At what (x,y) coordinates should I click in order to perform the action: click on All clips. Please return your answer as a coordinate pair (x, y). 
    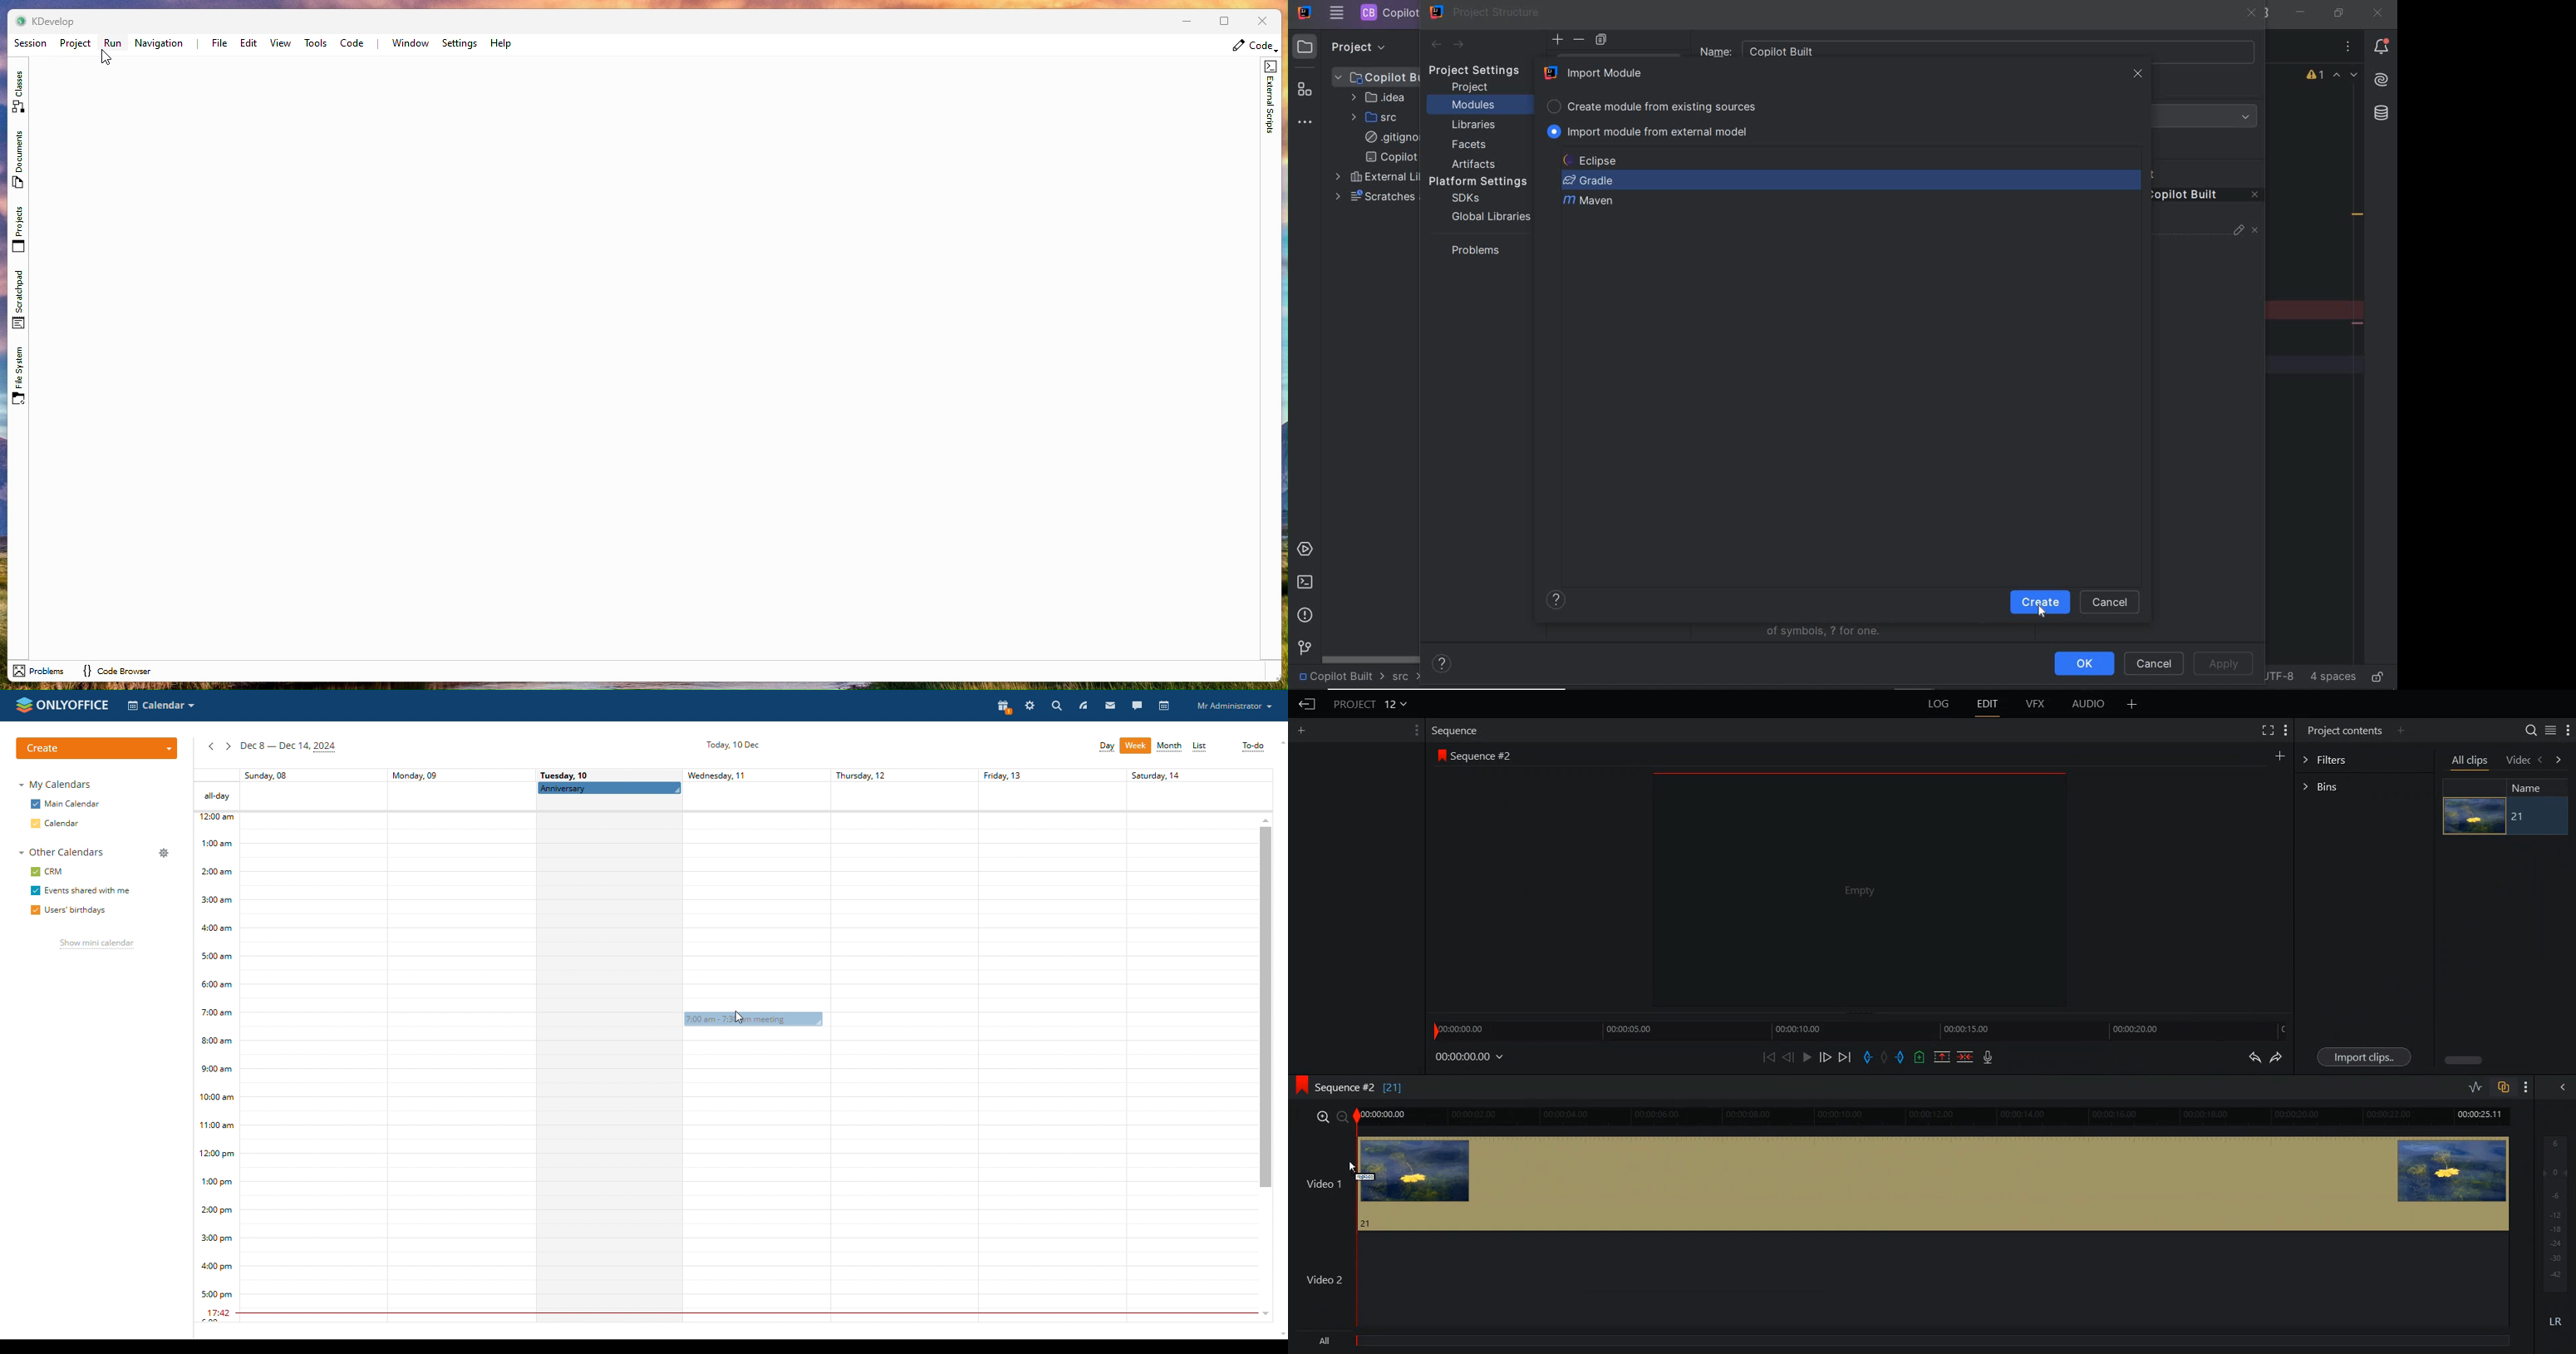
    Looking at the image, I should click on (2469, 761).